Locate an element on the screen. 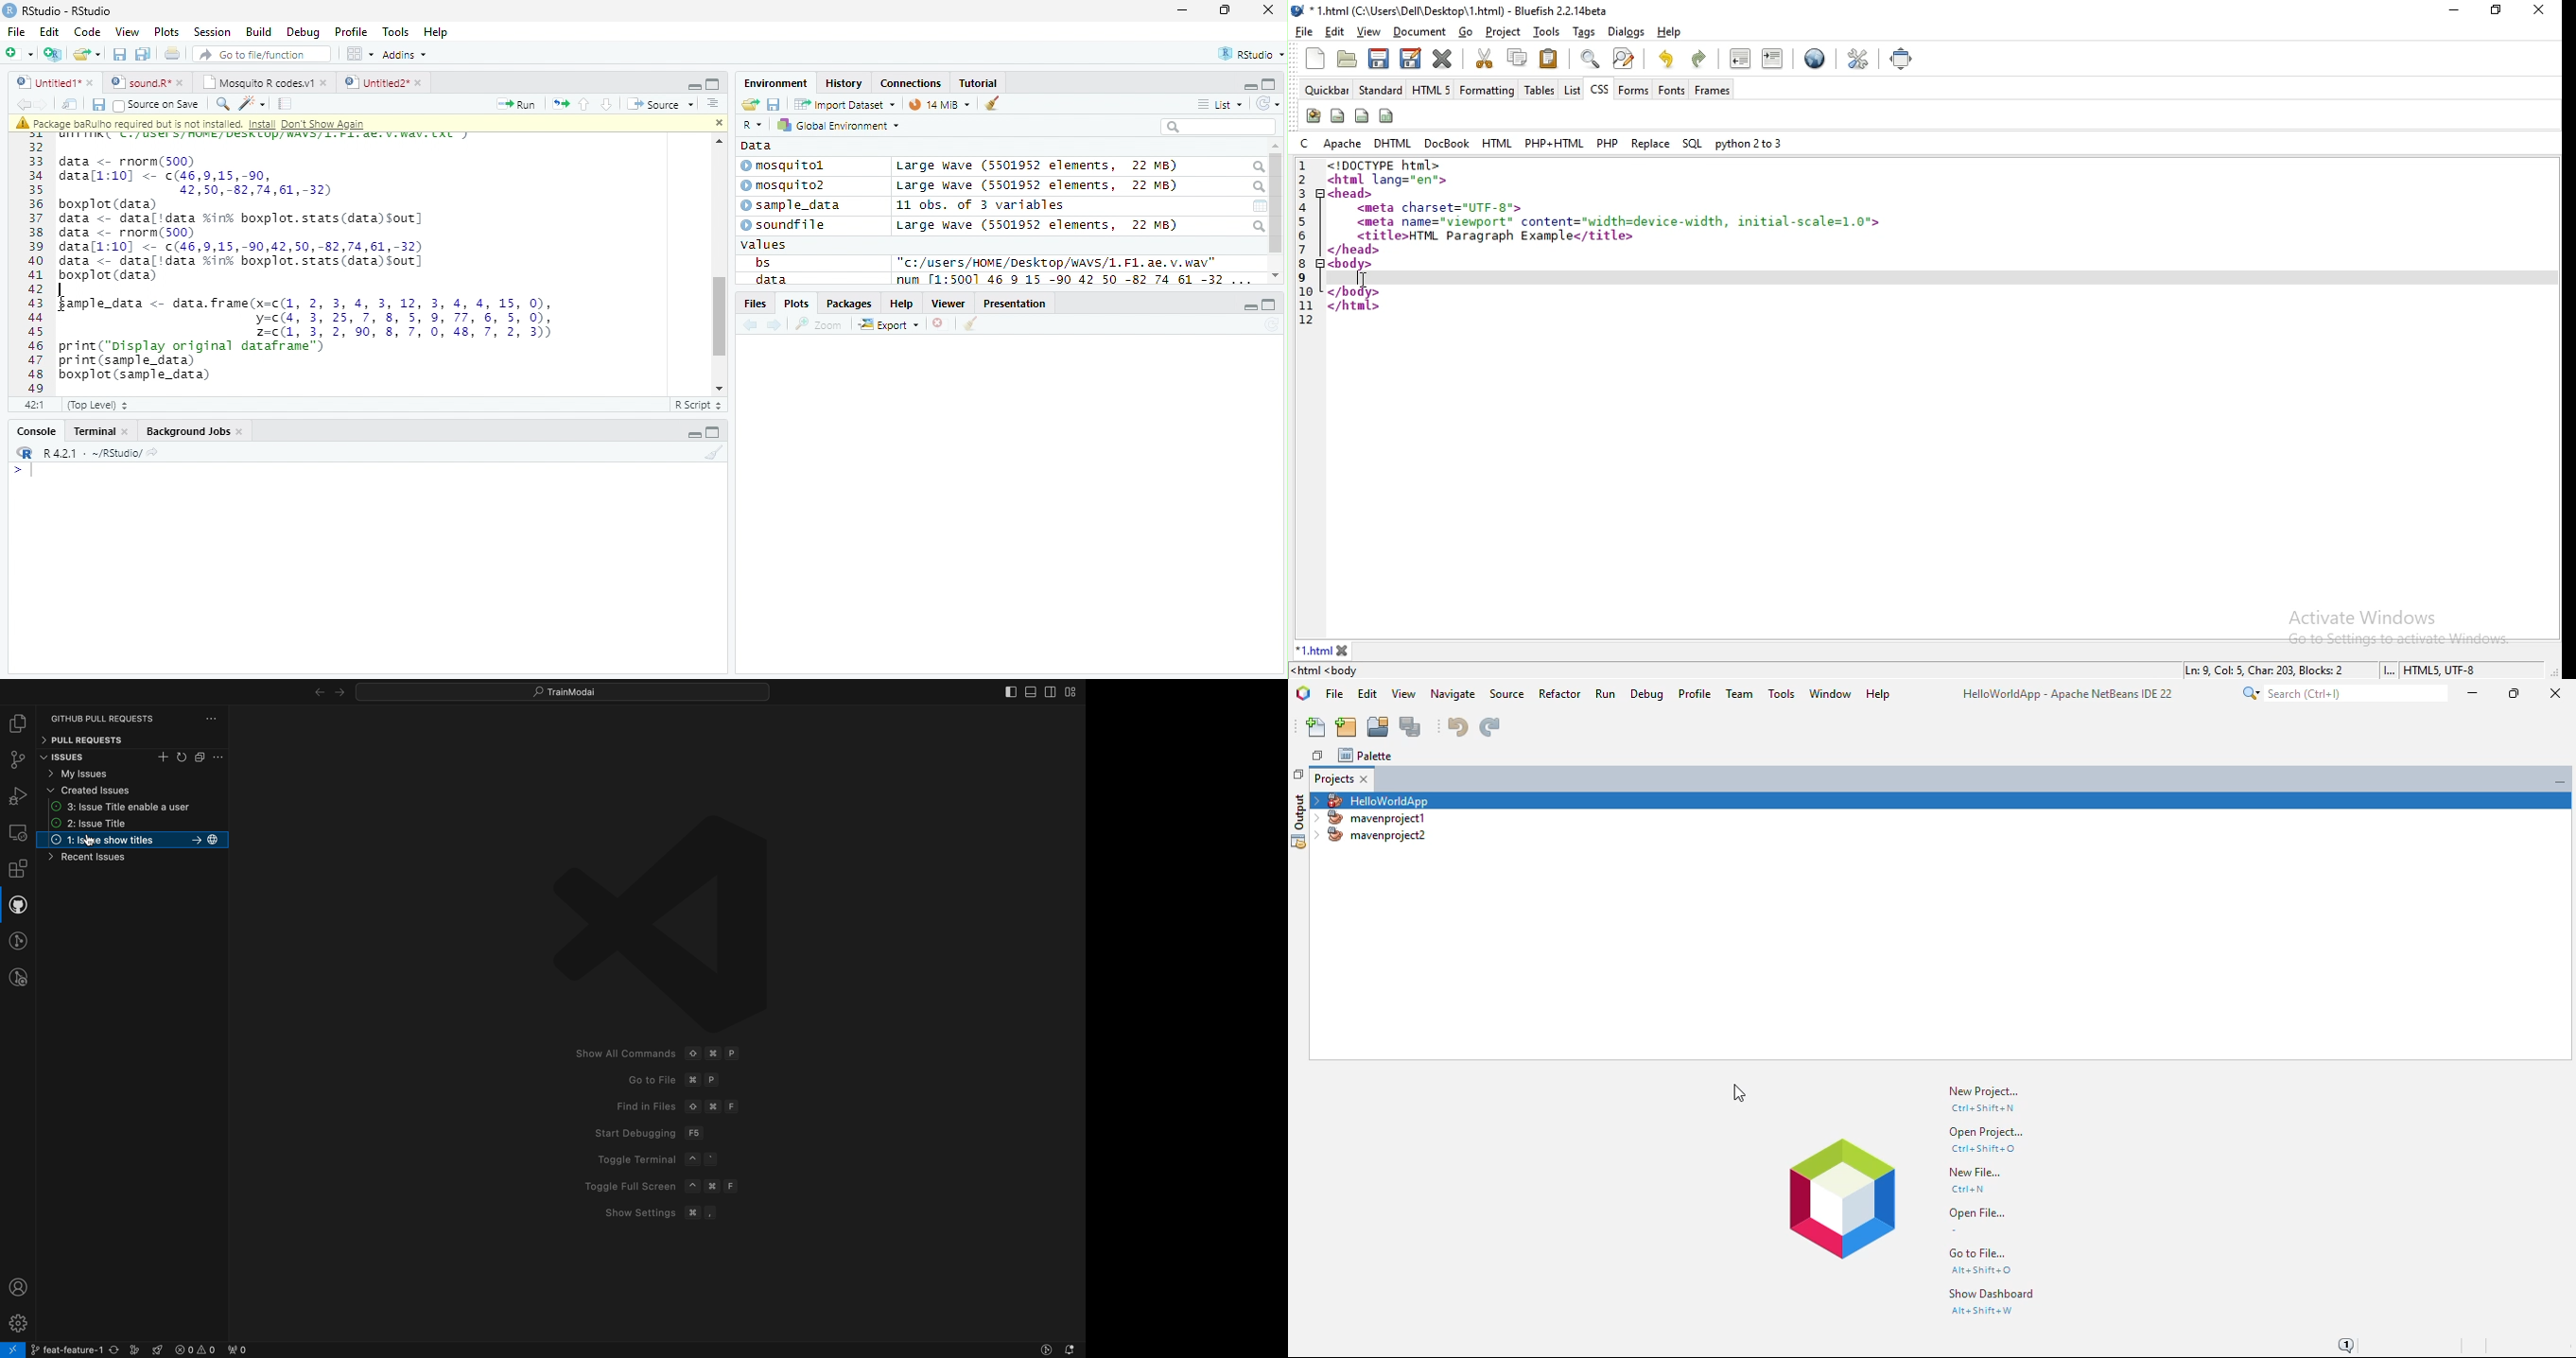 The image size is (2576, 1372). Plots is located at coordinates (795, 304).